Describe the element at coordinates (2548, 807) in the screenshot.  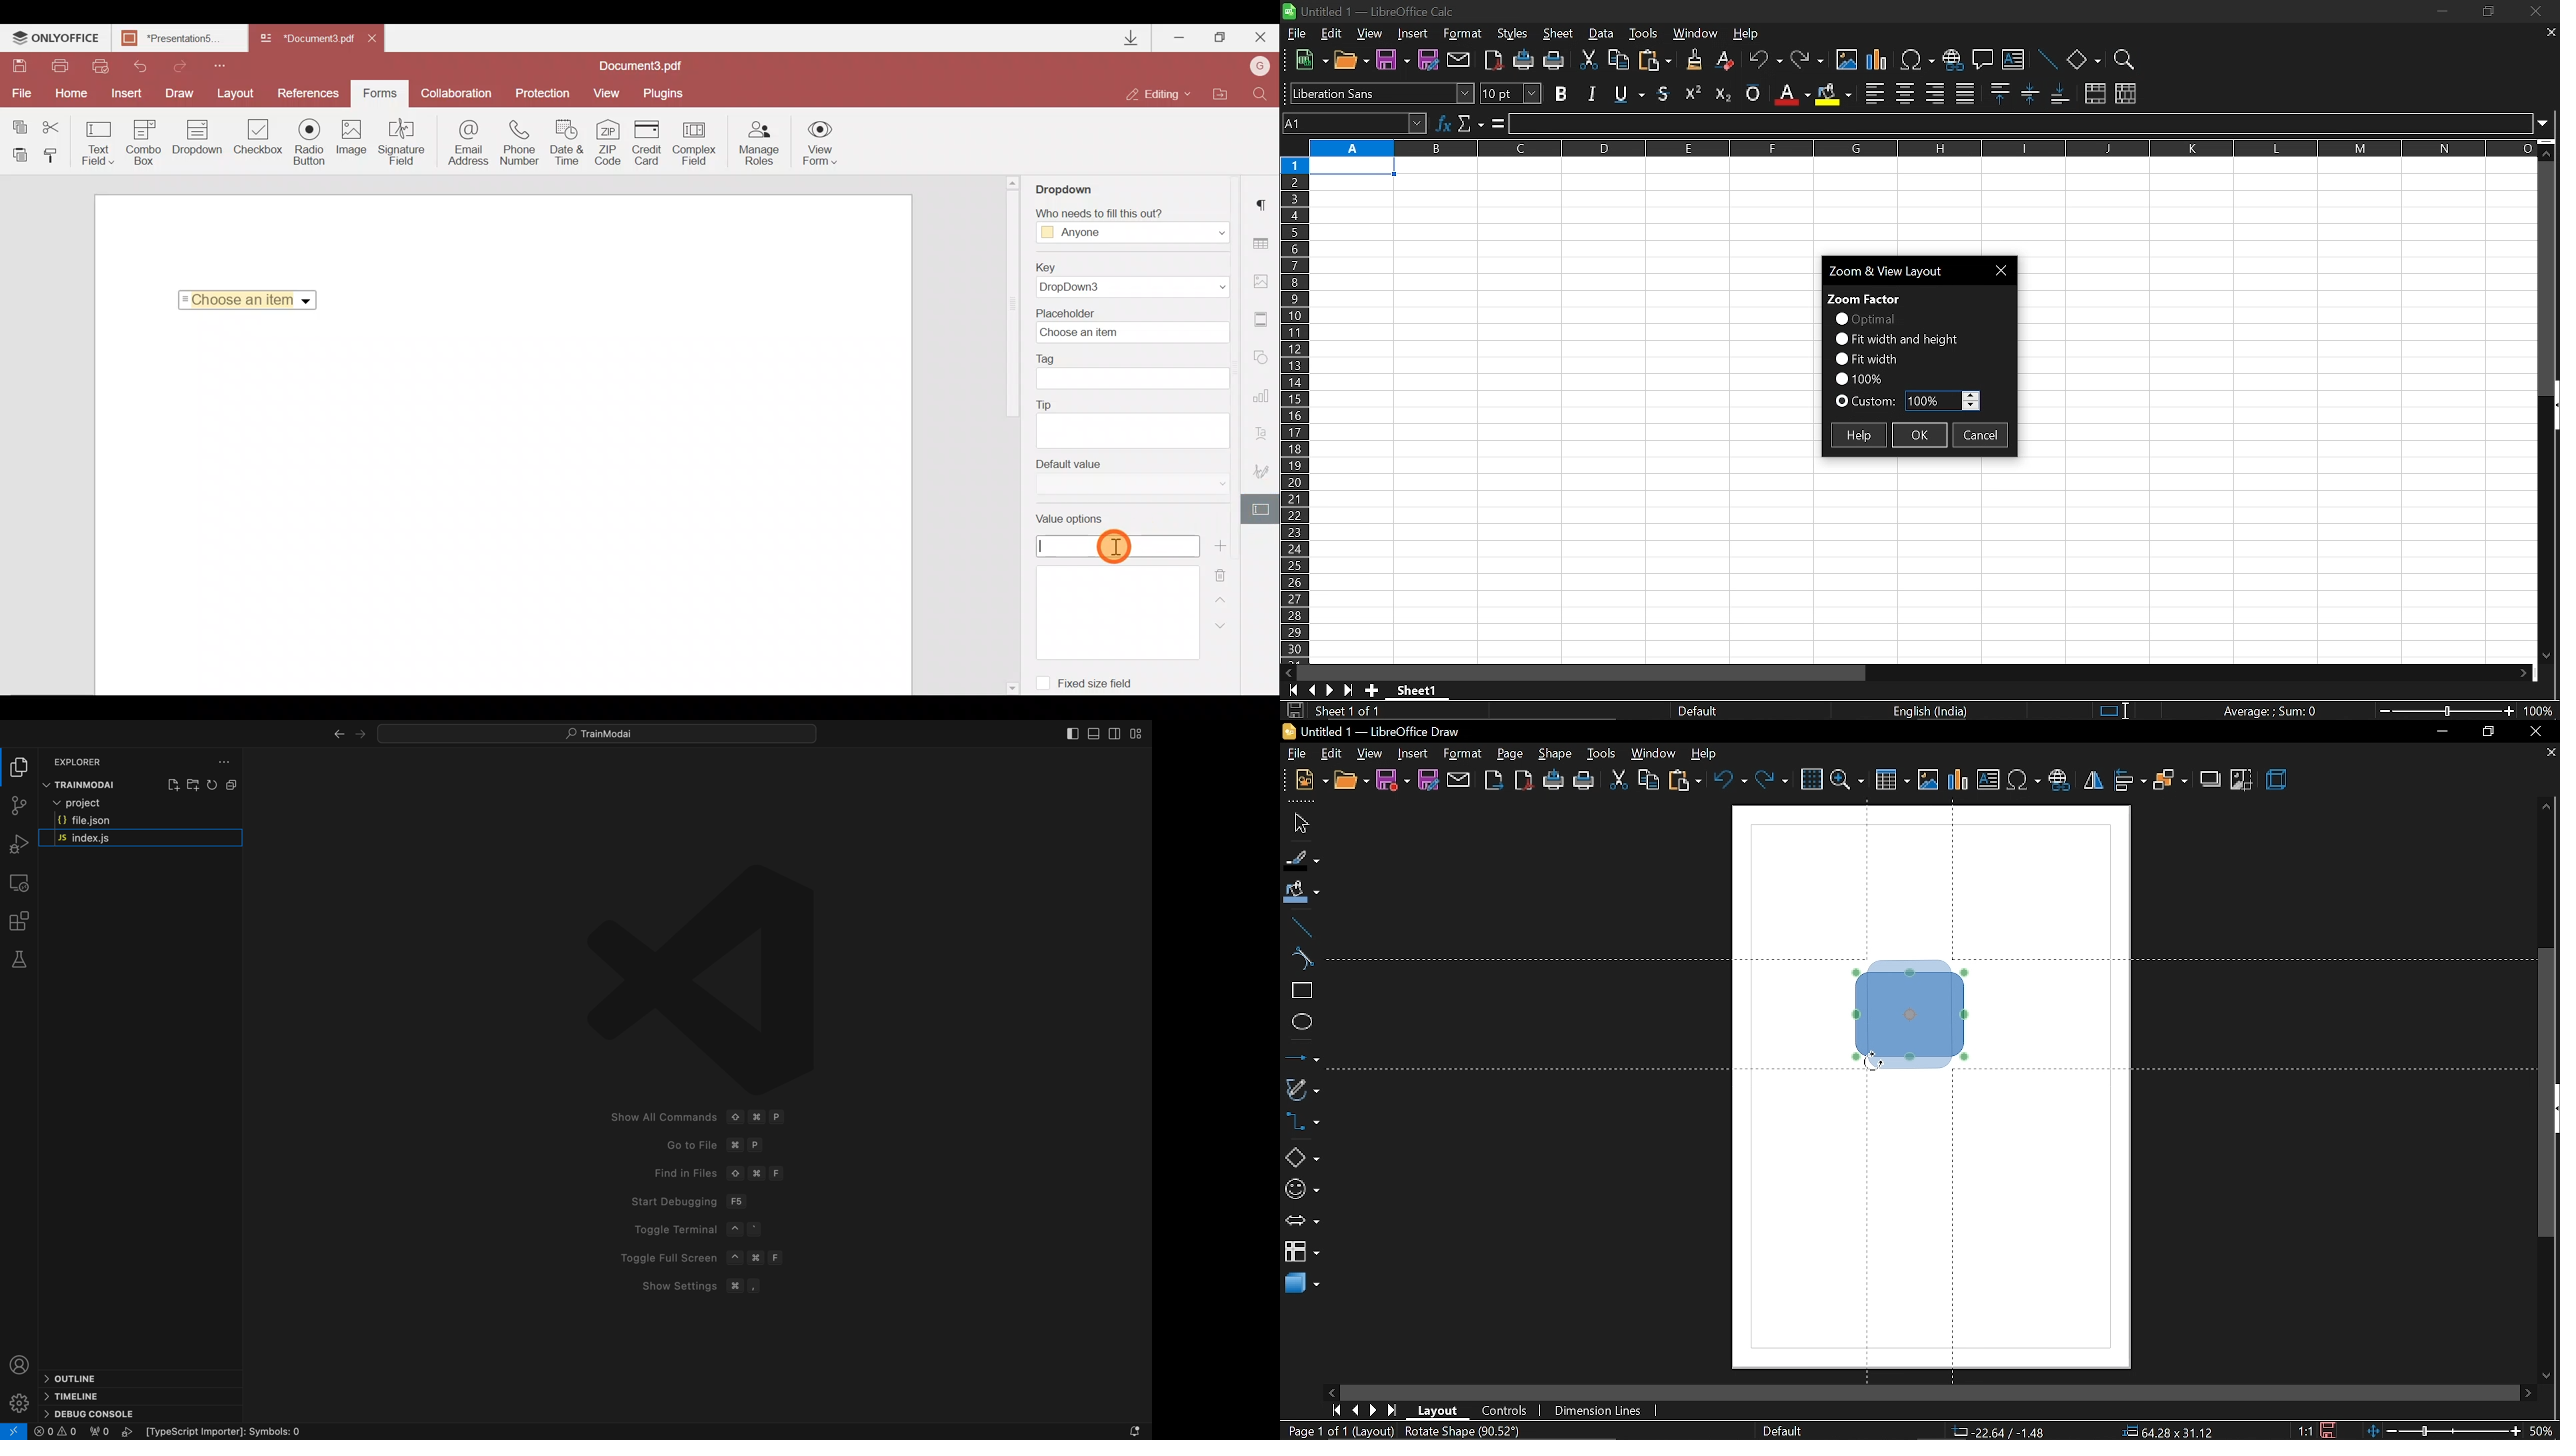
I see `move up` at that location.